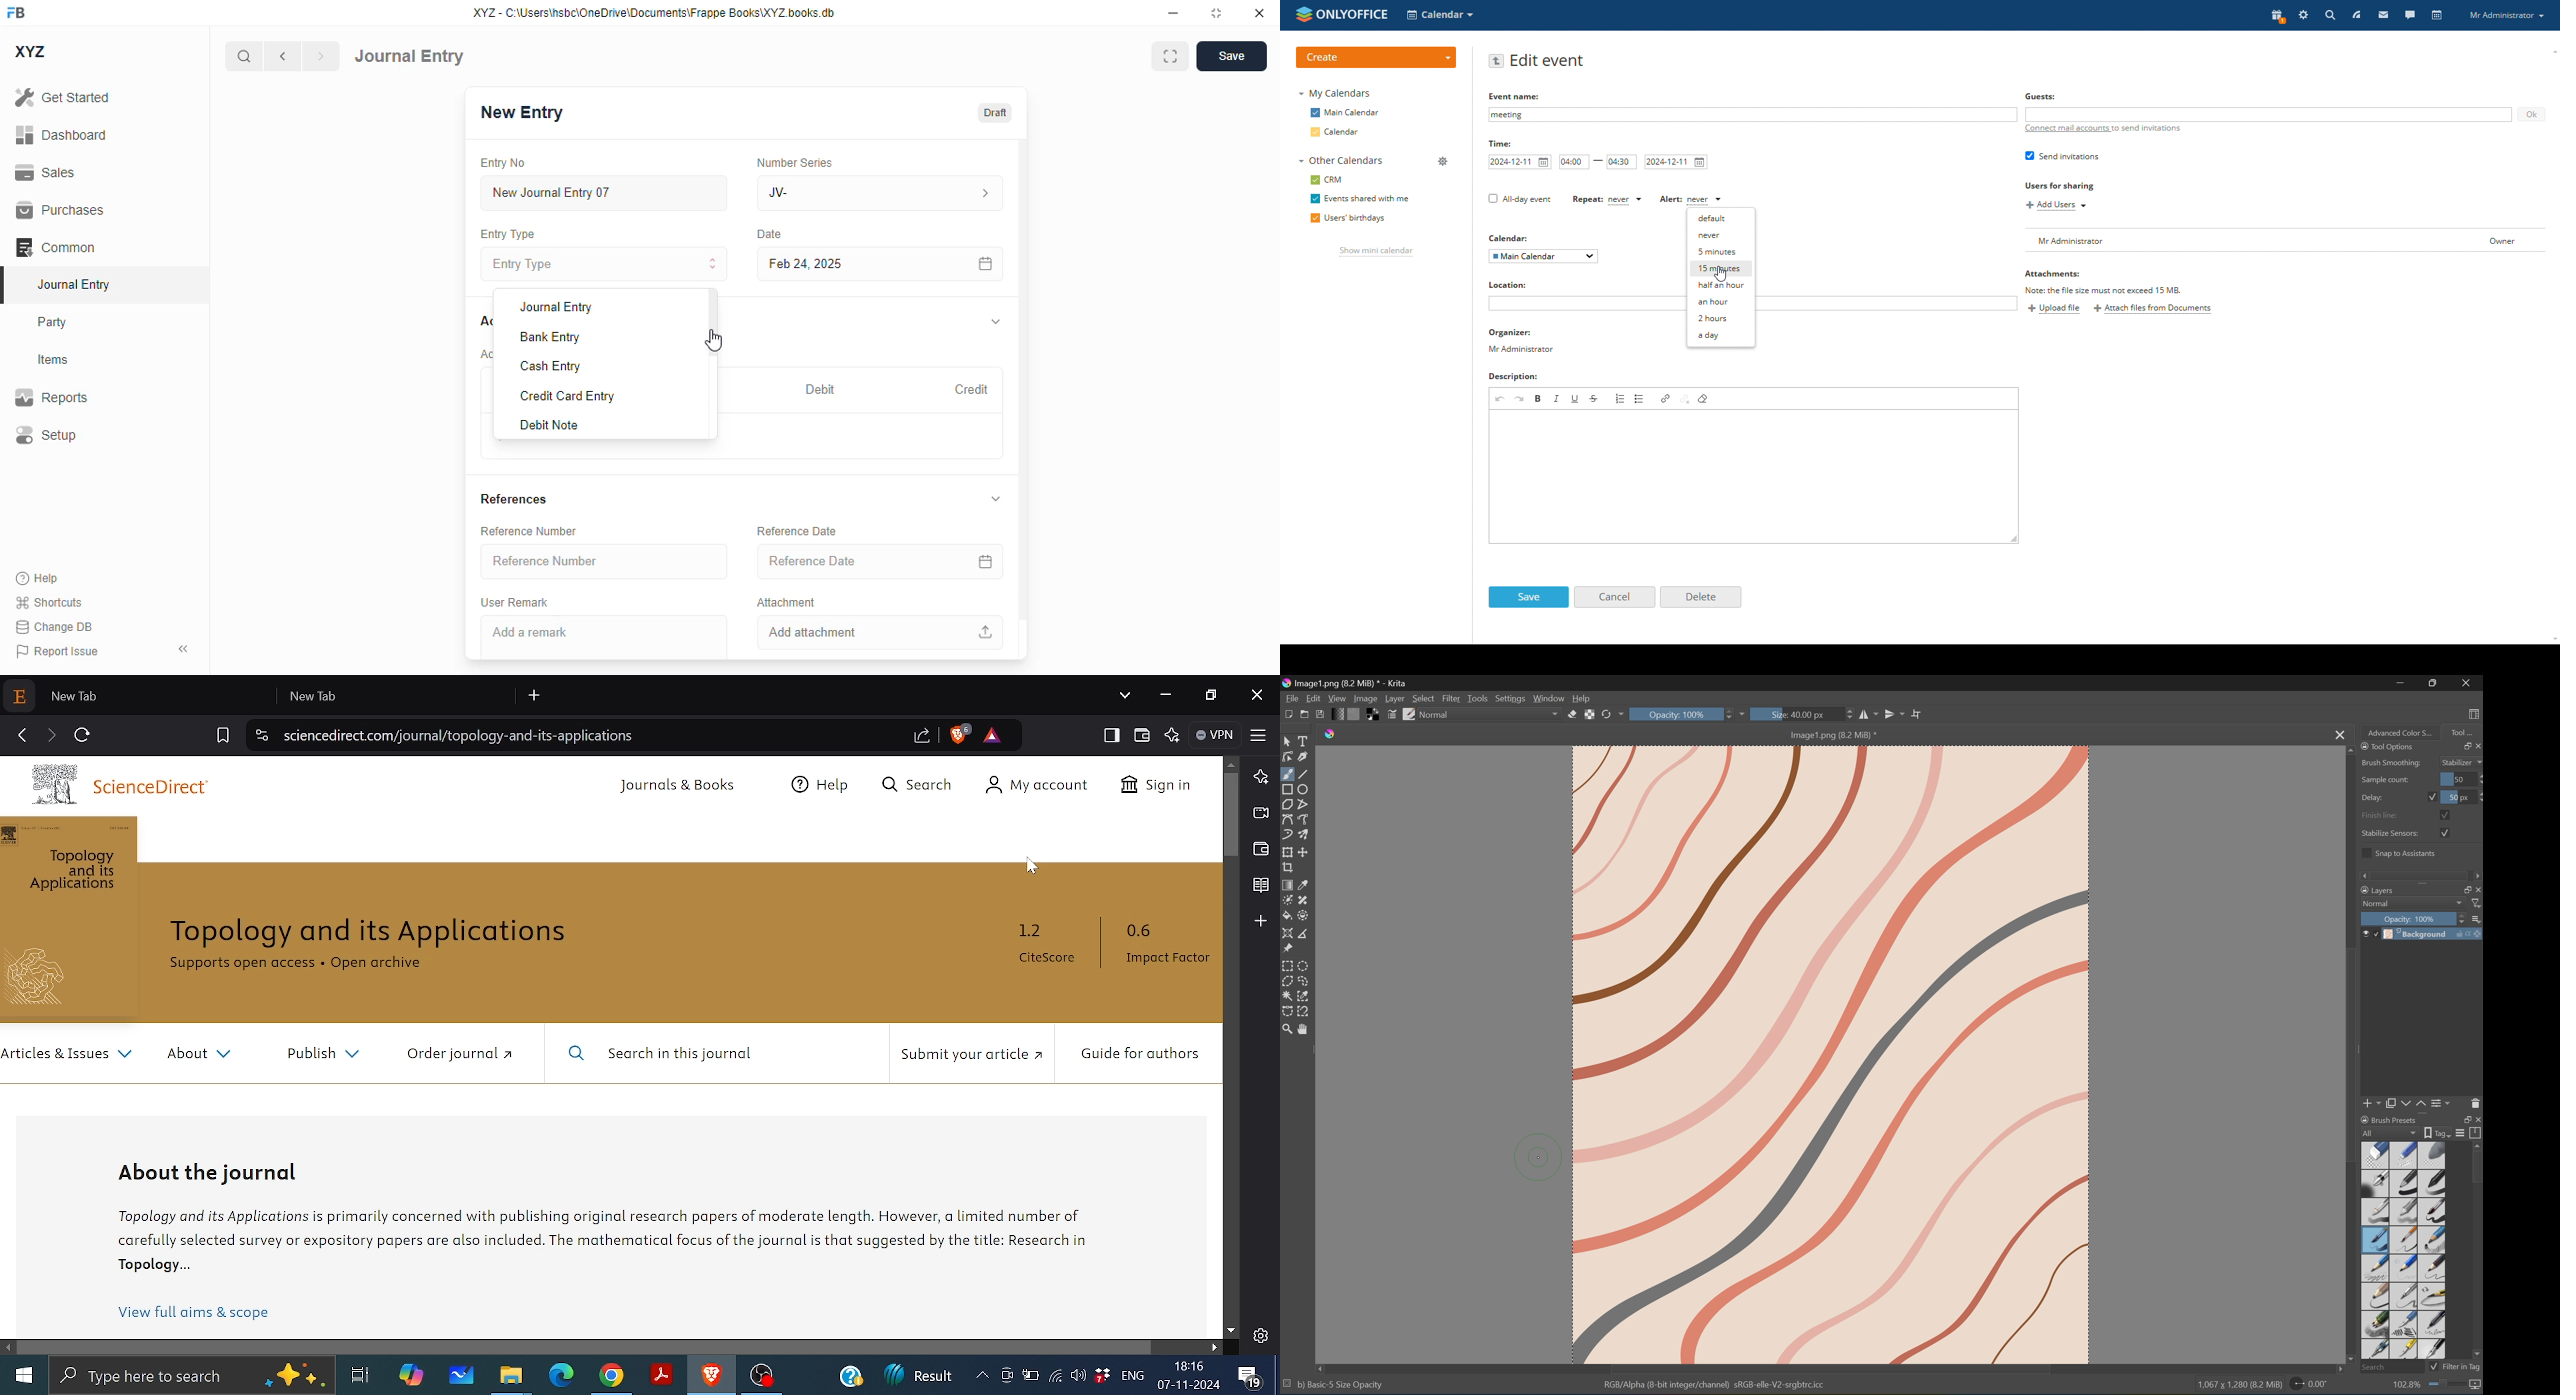 The width and height of the screenshot is (2576, 1400). I want to click on Pan tool, so click(1304, 1031).